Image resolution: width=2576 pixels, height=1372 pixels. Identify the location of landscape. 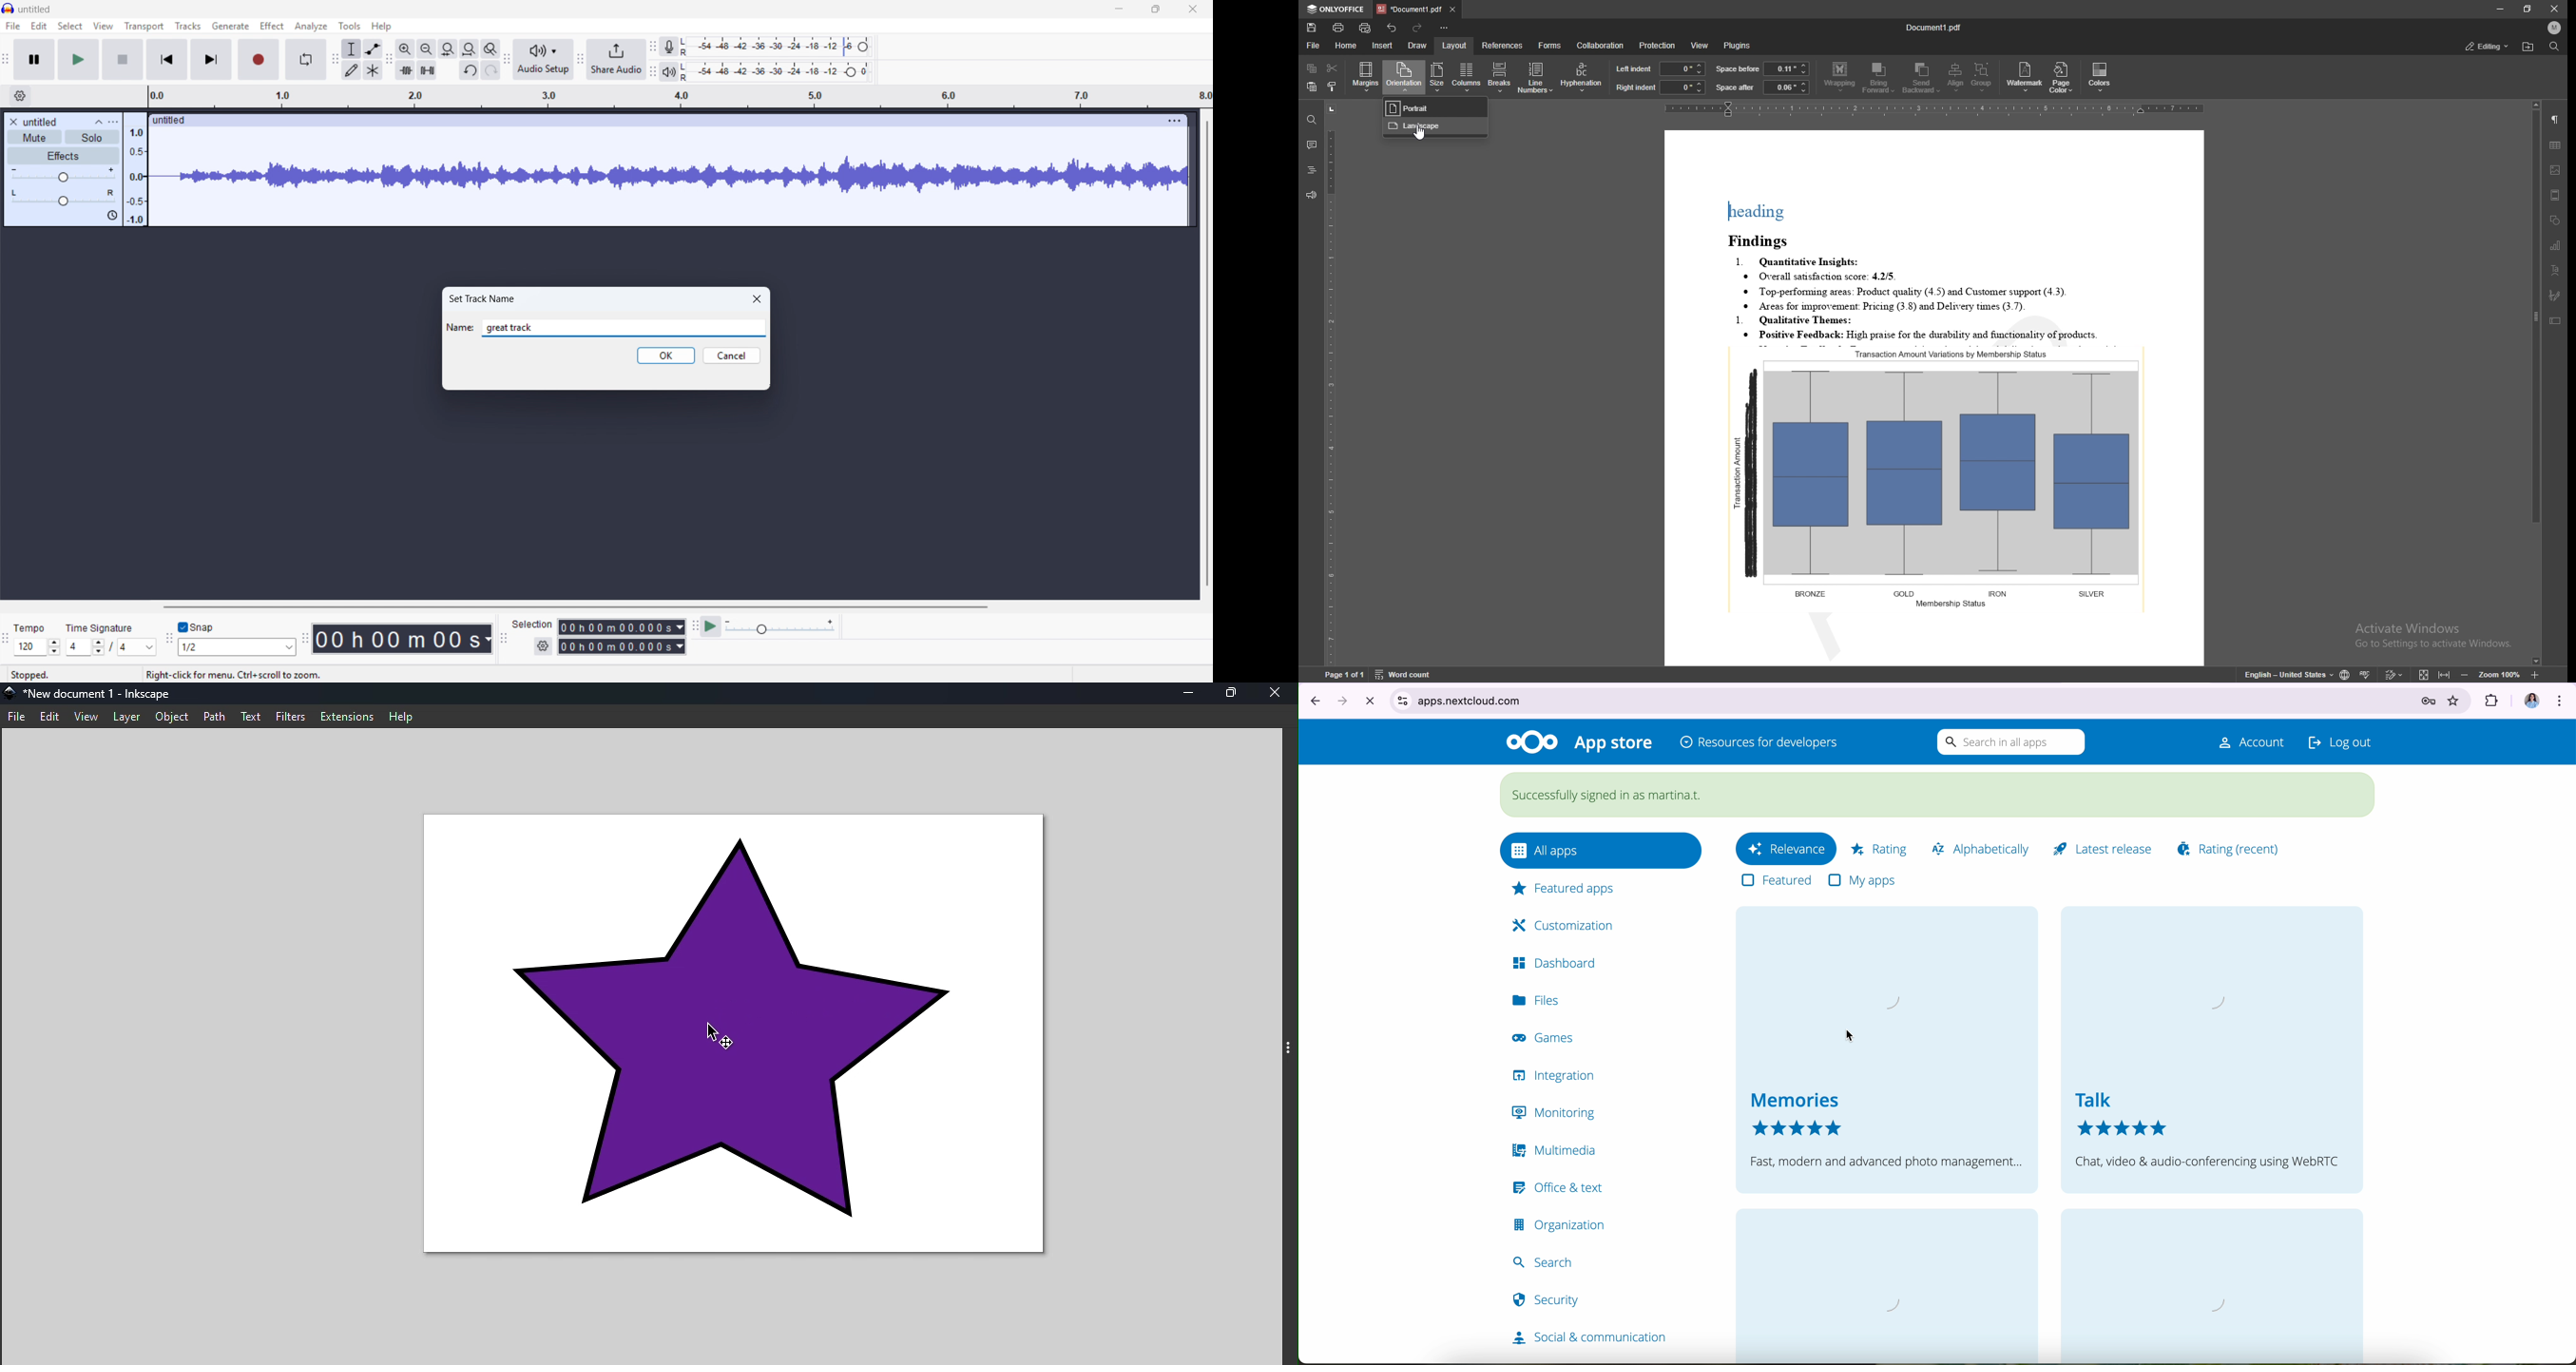
(1434, 128).